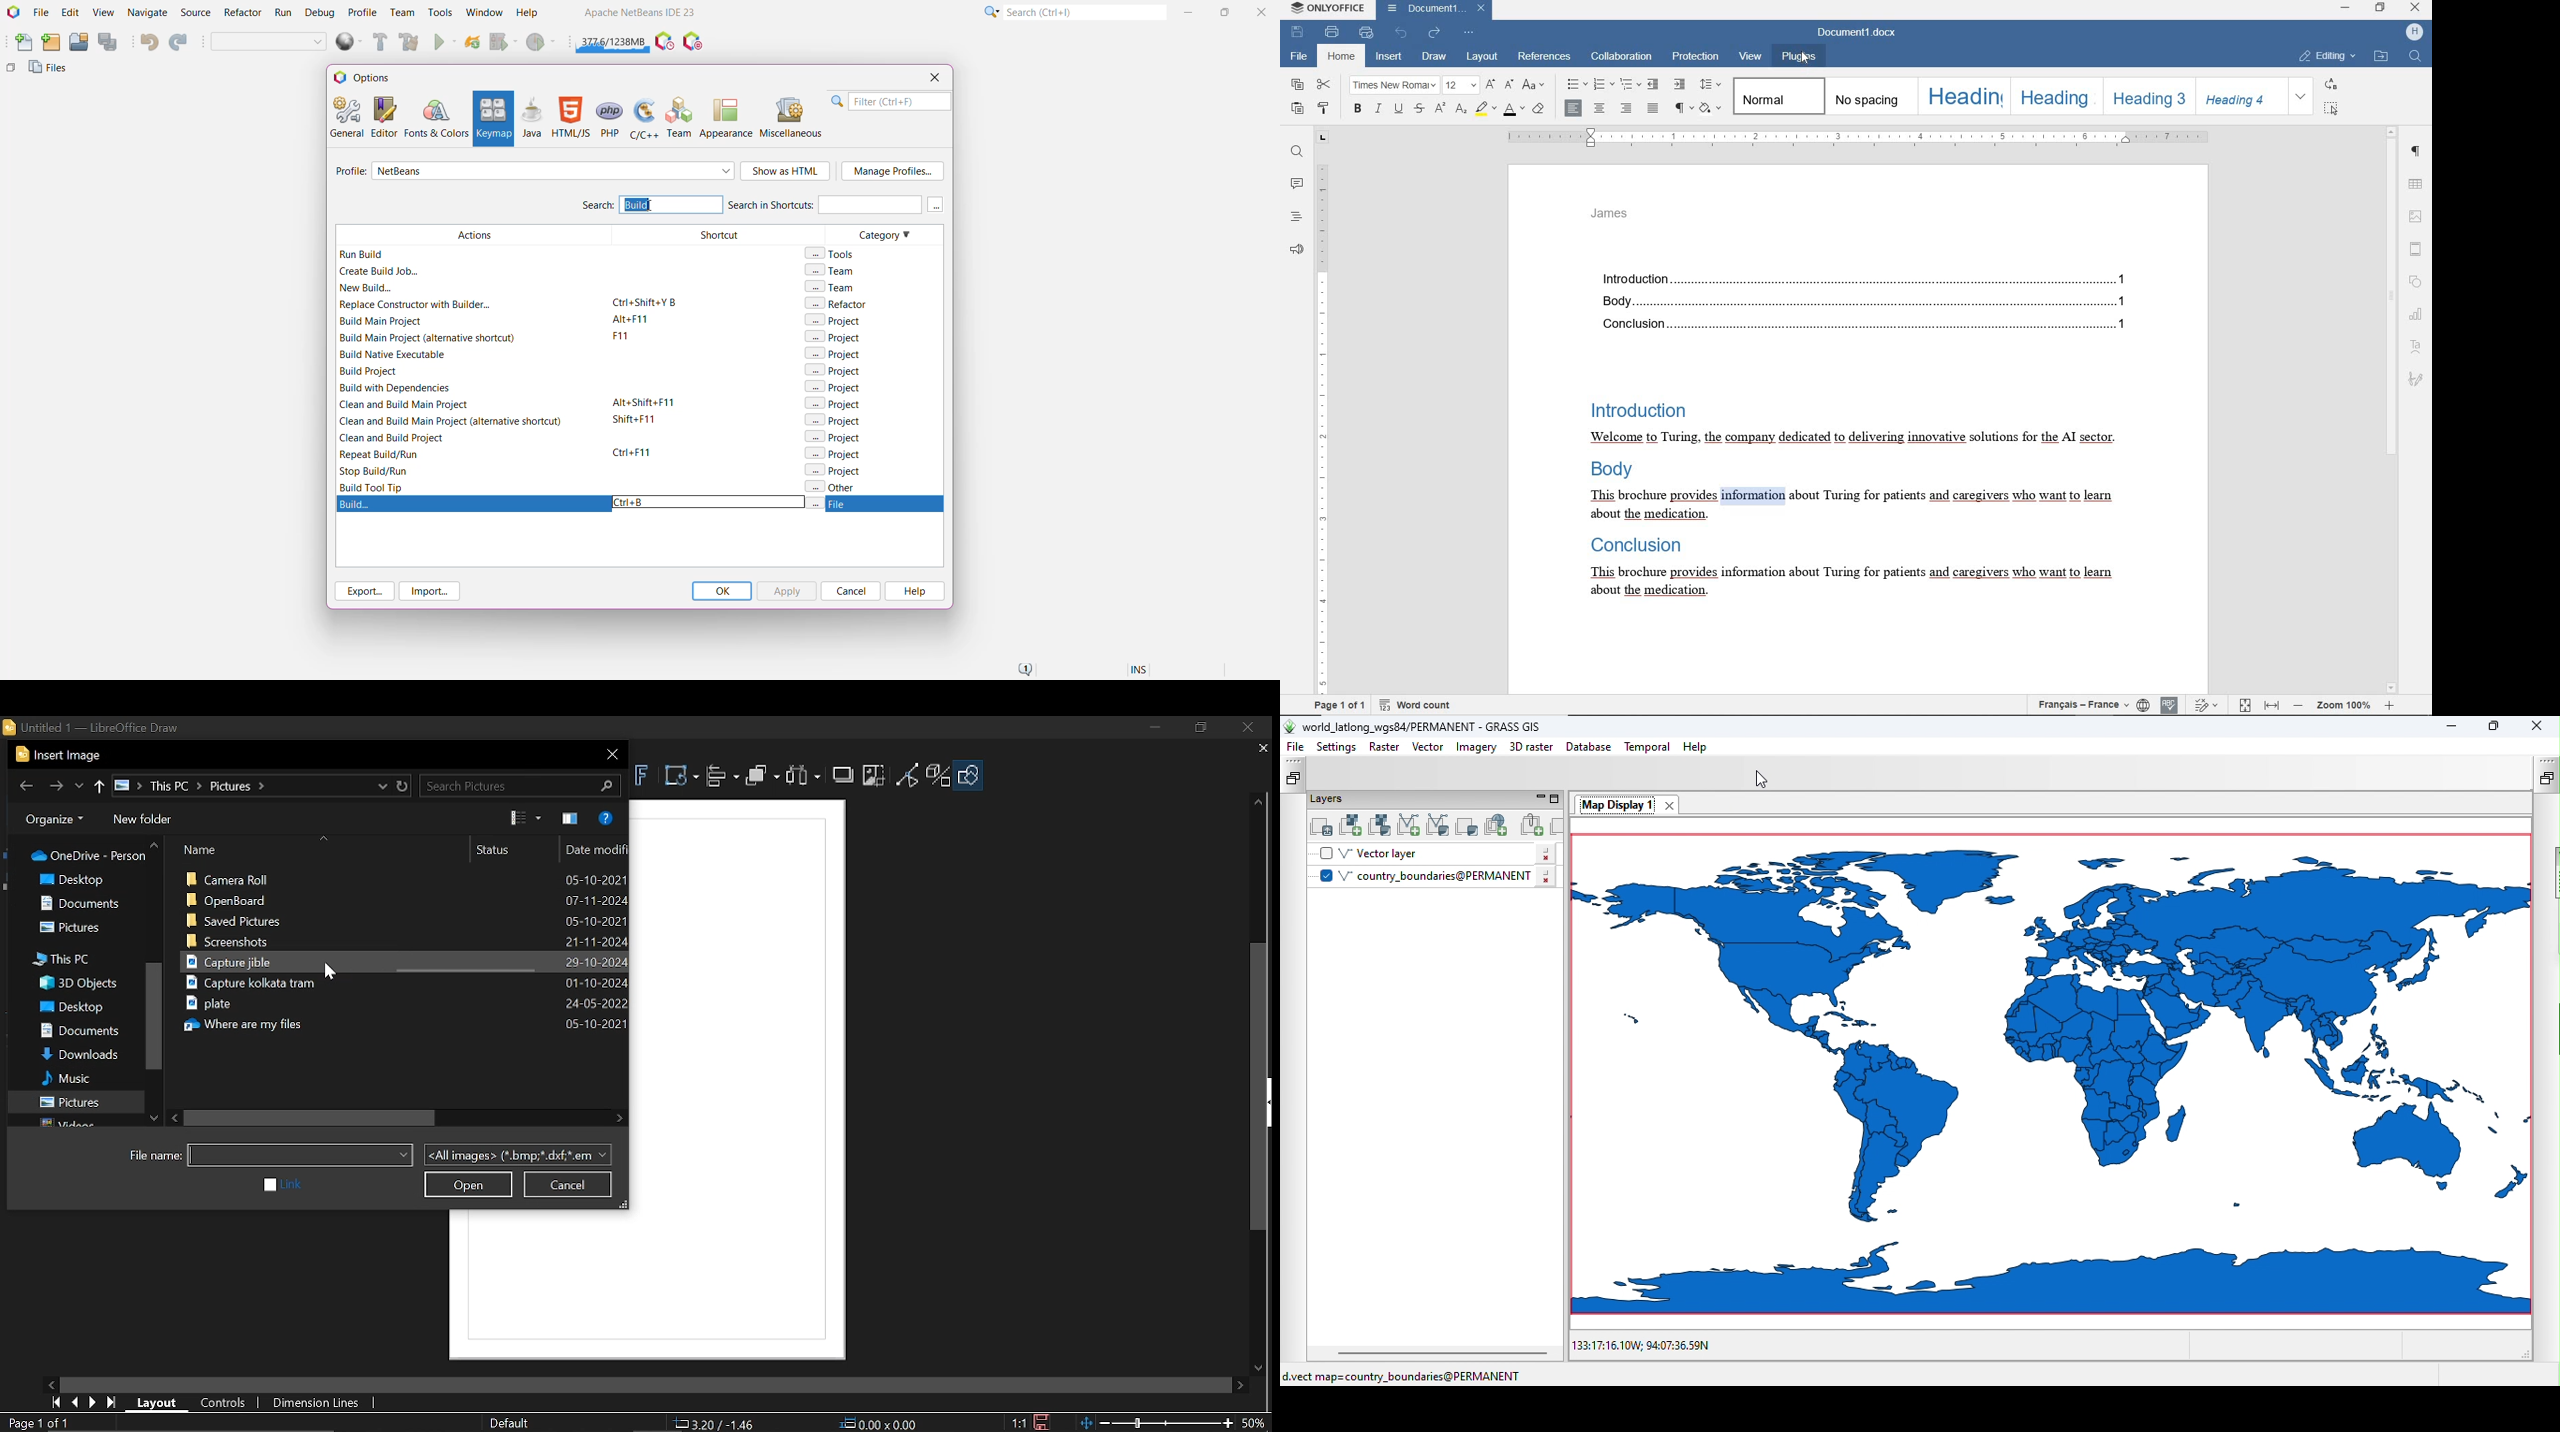 Image resolution: width=2576 pixels, height=1456 pixels. I want to click on Close, so click(1246, 729).